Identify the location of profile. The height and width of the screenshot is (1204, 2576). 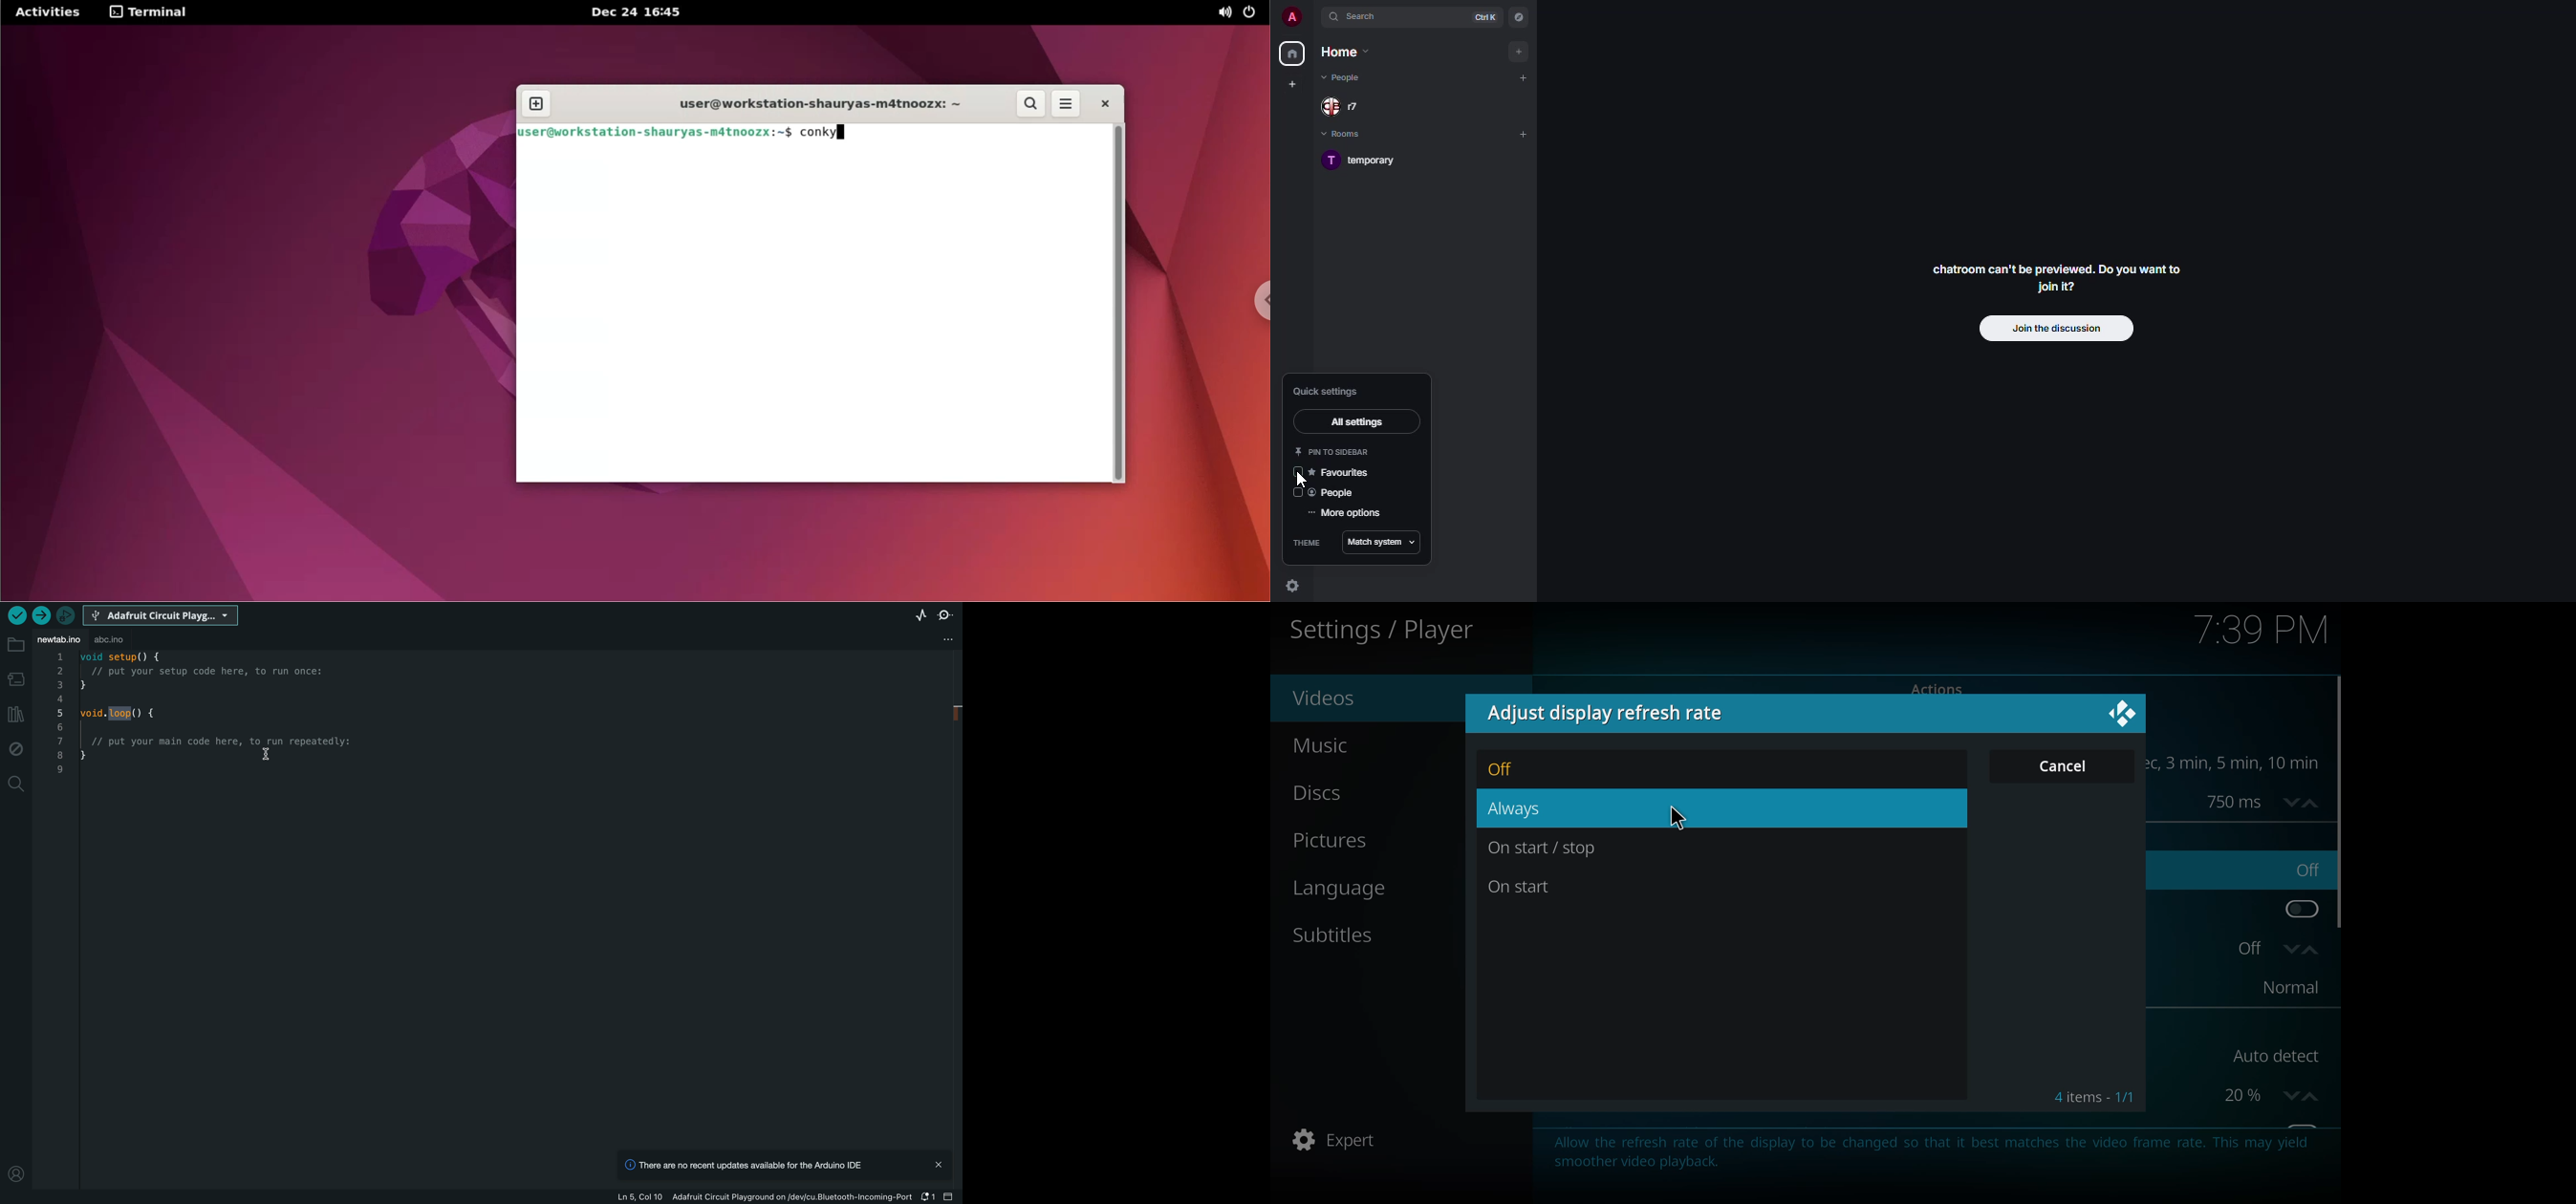
(16, 1174).